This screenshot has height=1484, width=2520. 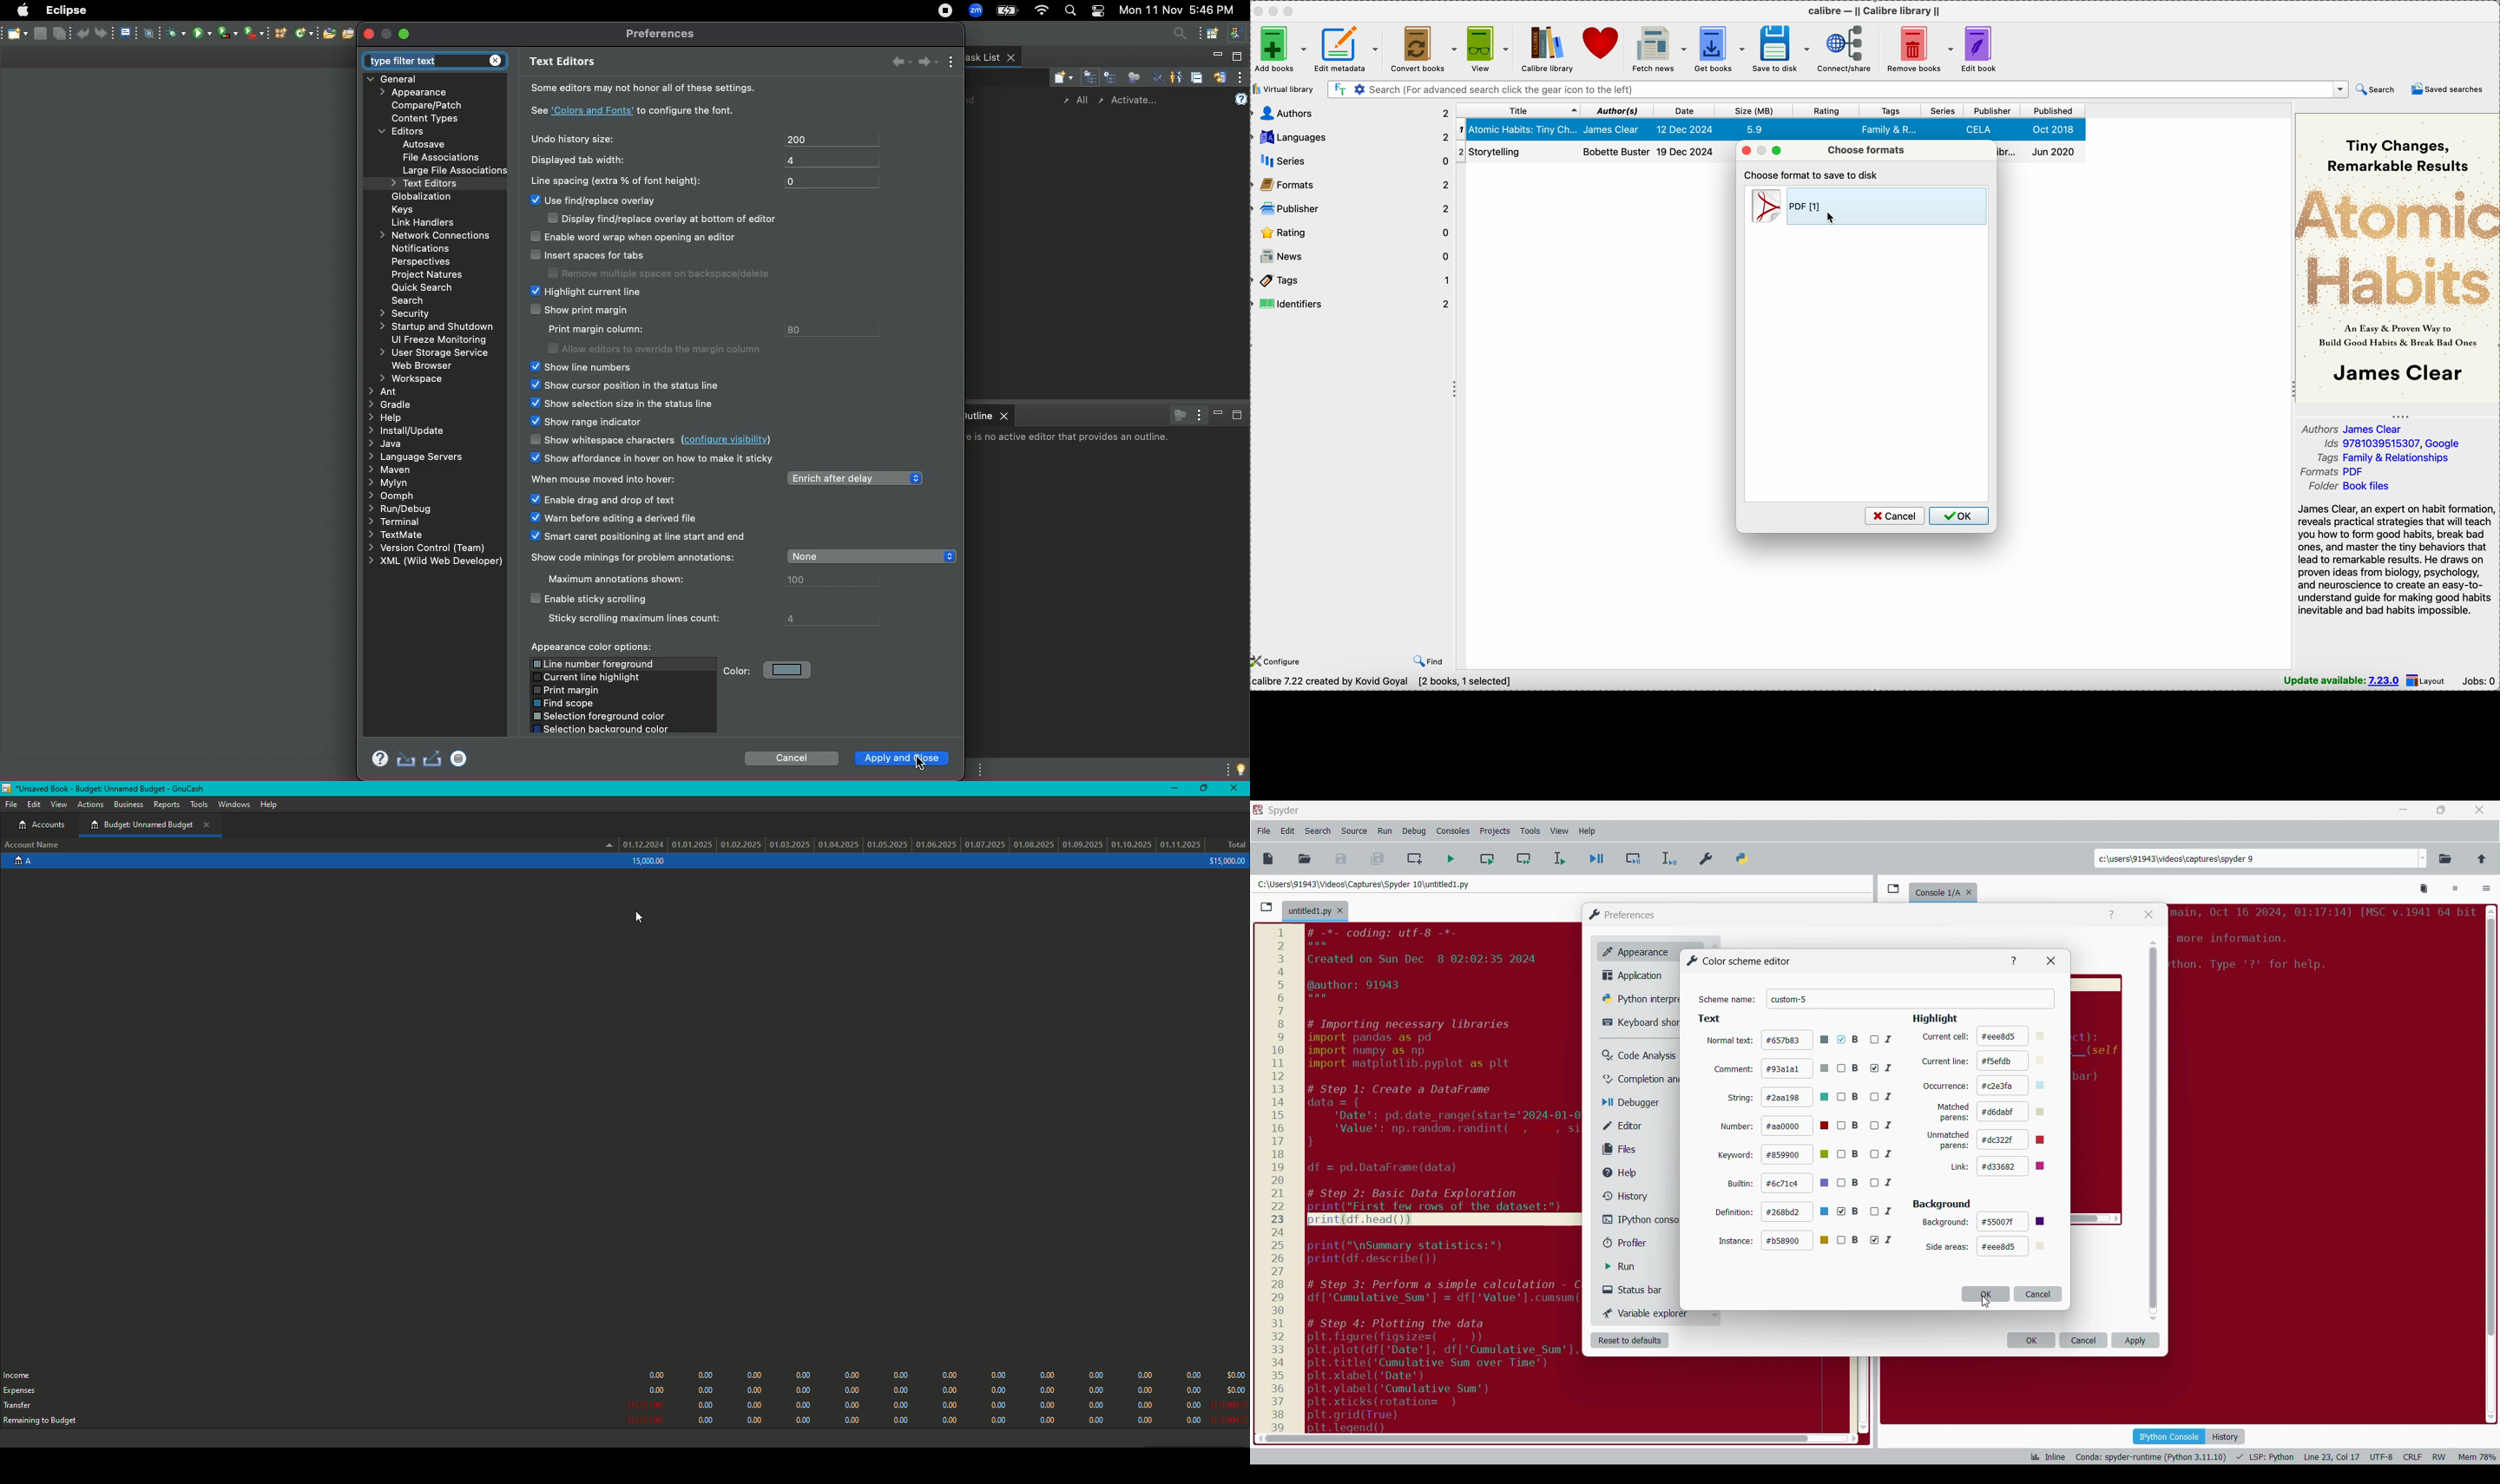 I want to click on Consoles menu, so click(x=1453, y=831).